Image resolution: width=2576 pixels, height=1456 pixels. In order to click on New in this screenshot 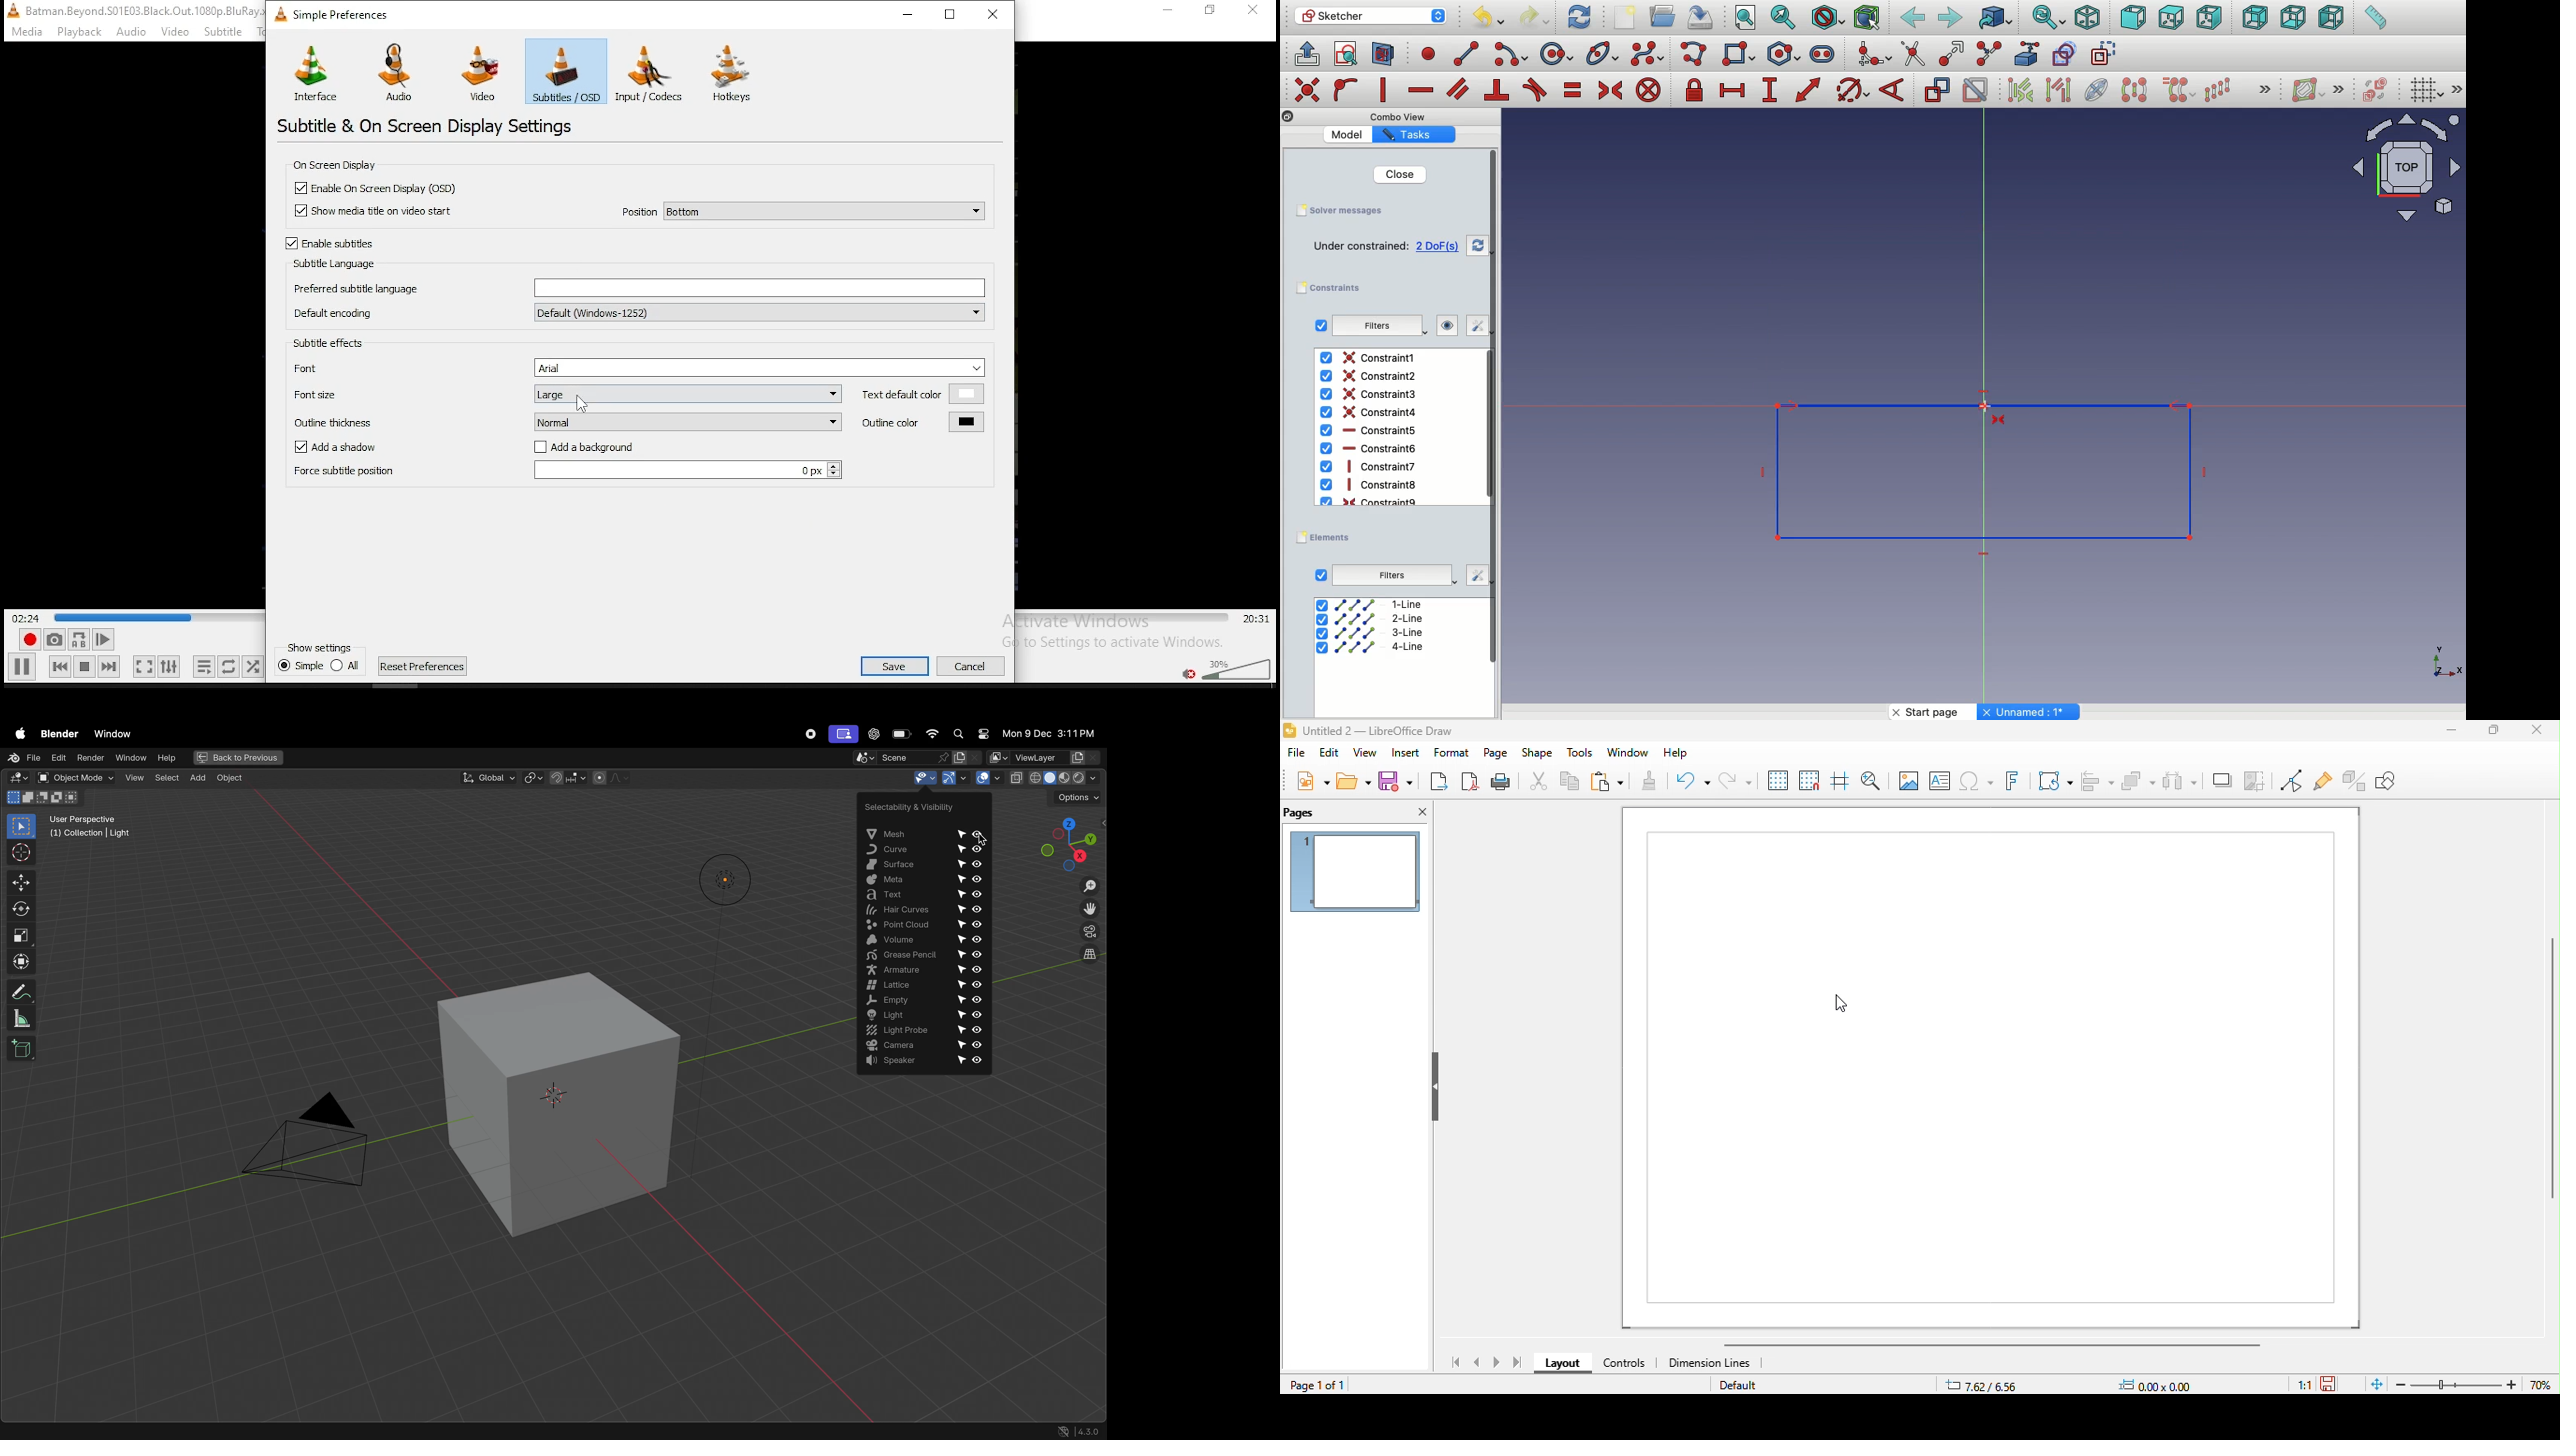, I will do `click(1628, 19)`.